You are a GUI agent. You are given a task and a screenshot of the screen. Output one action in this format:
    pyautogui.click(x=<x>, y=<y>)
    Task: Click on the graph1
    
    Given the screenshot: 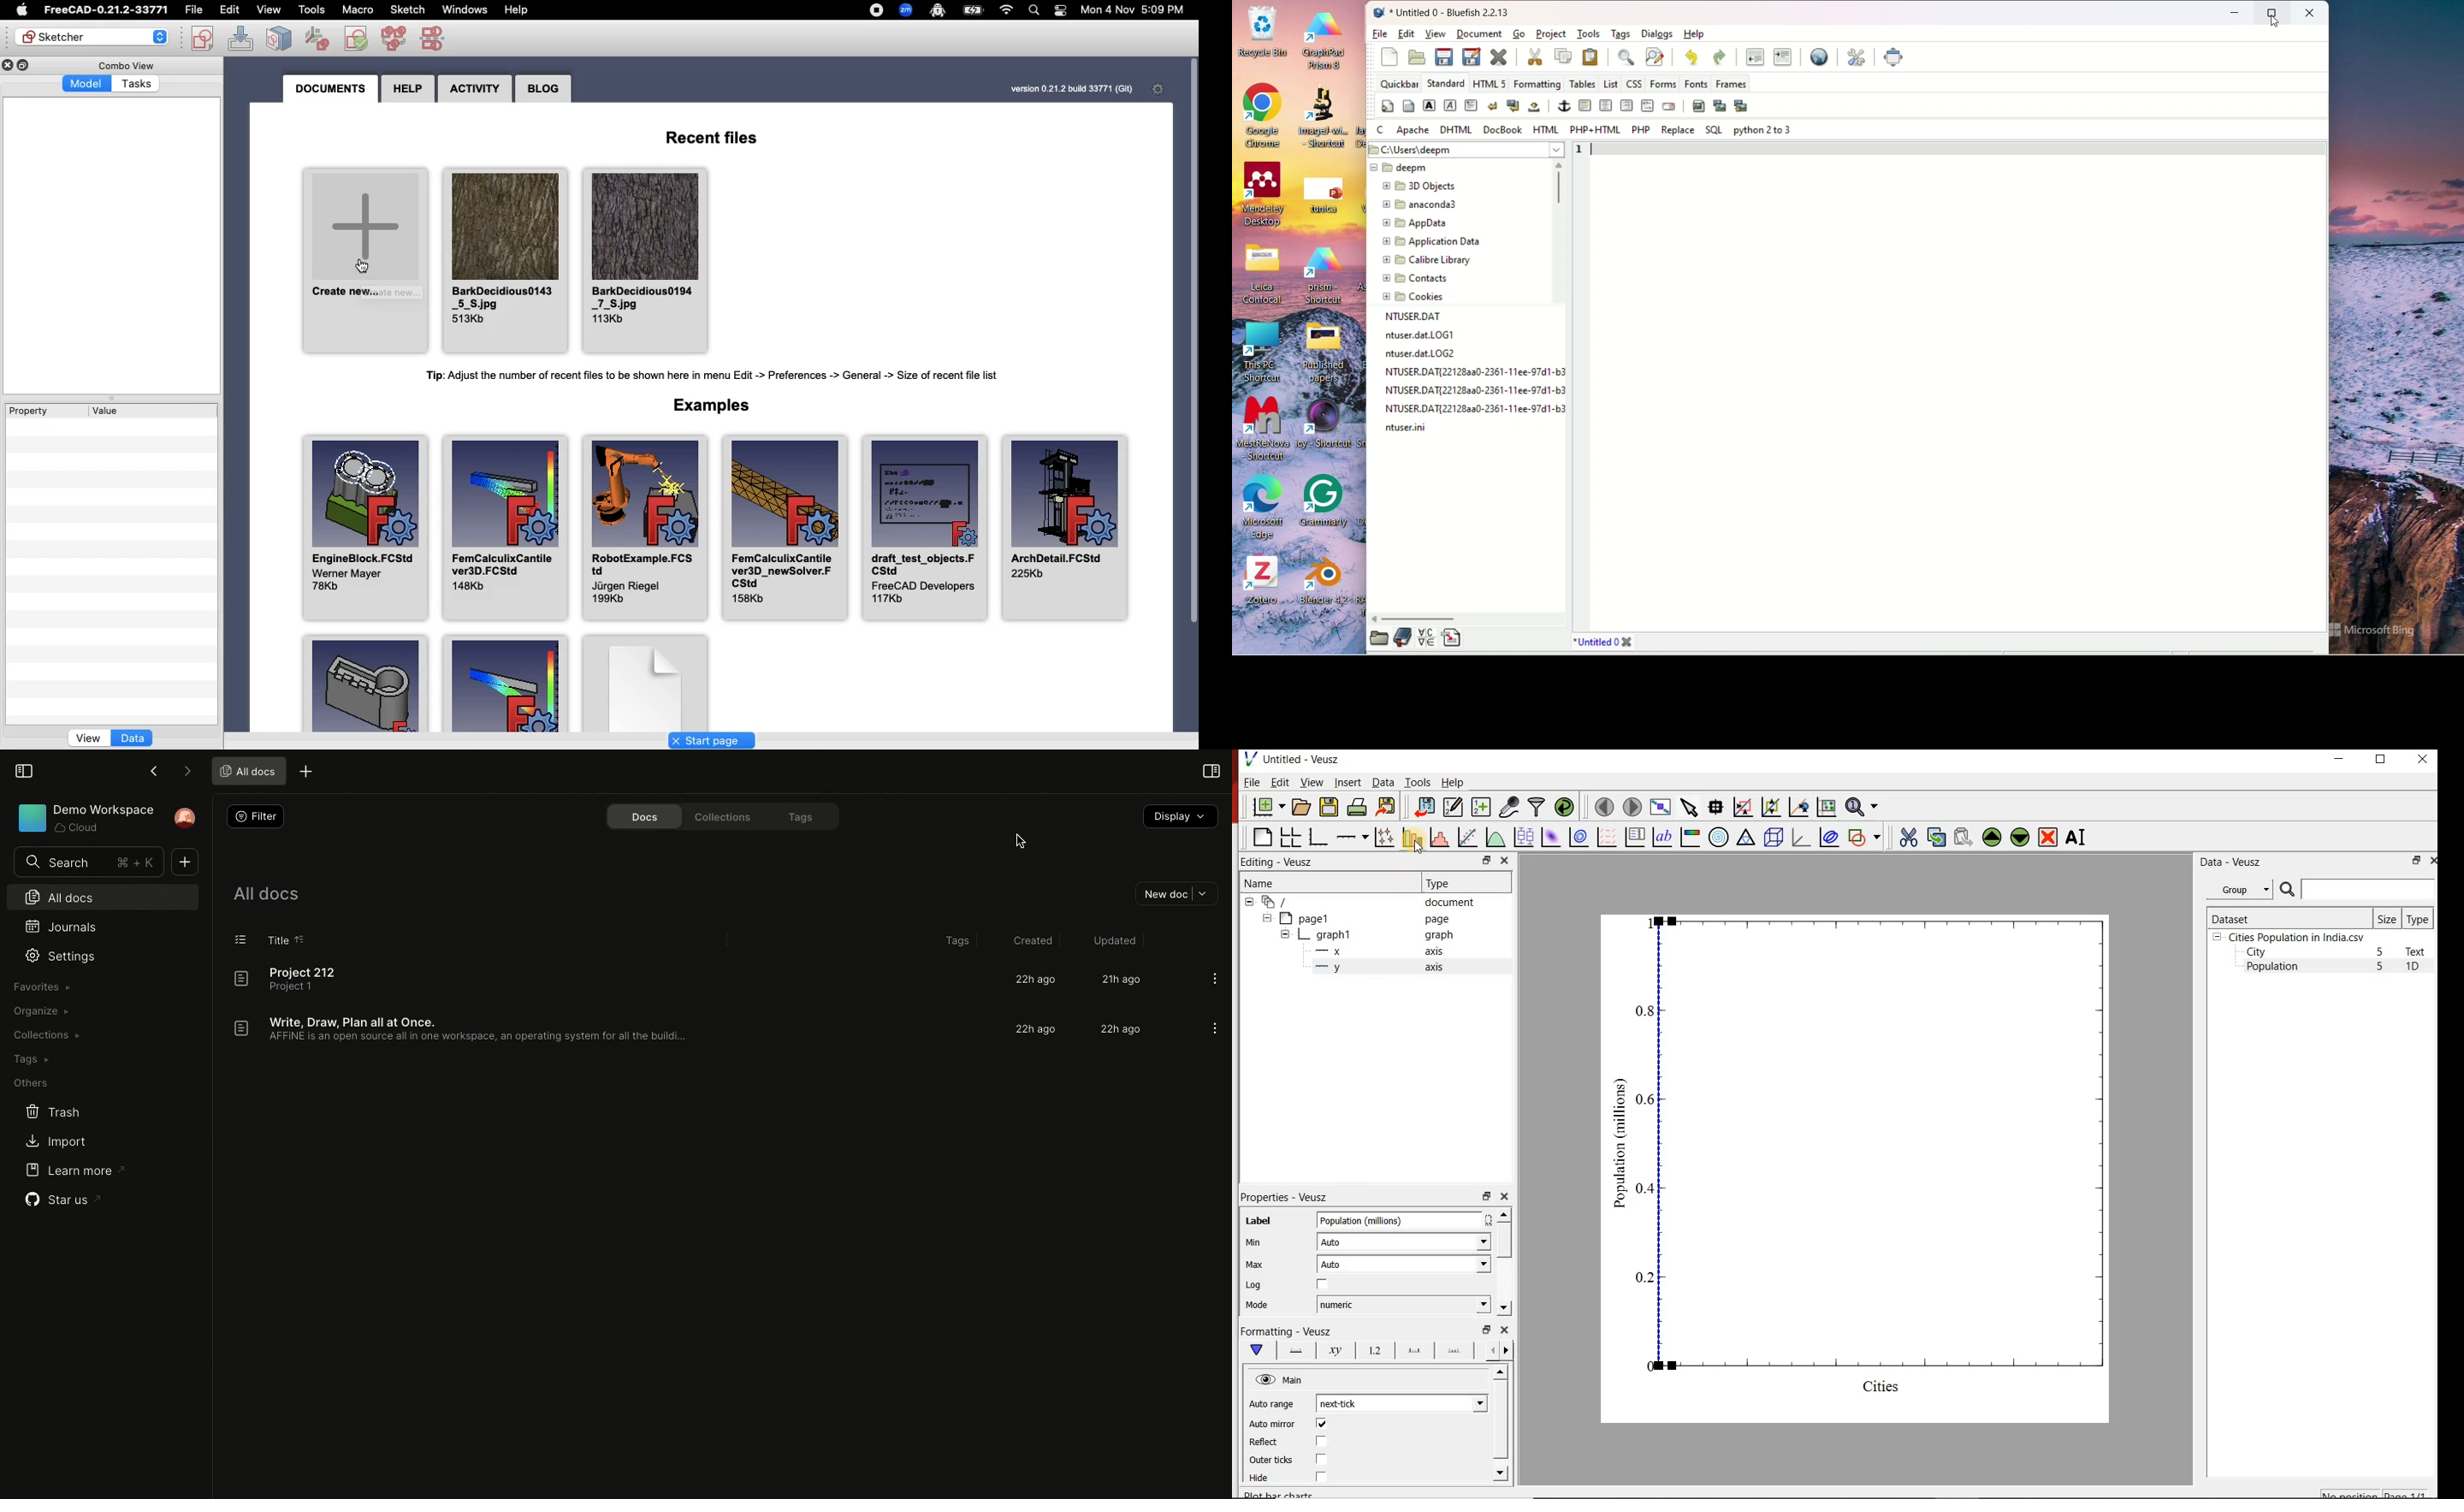 What is the action you would take?
    pyautogui.click(x=1873, y=1165)
    